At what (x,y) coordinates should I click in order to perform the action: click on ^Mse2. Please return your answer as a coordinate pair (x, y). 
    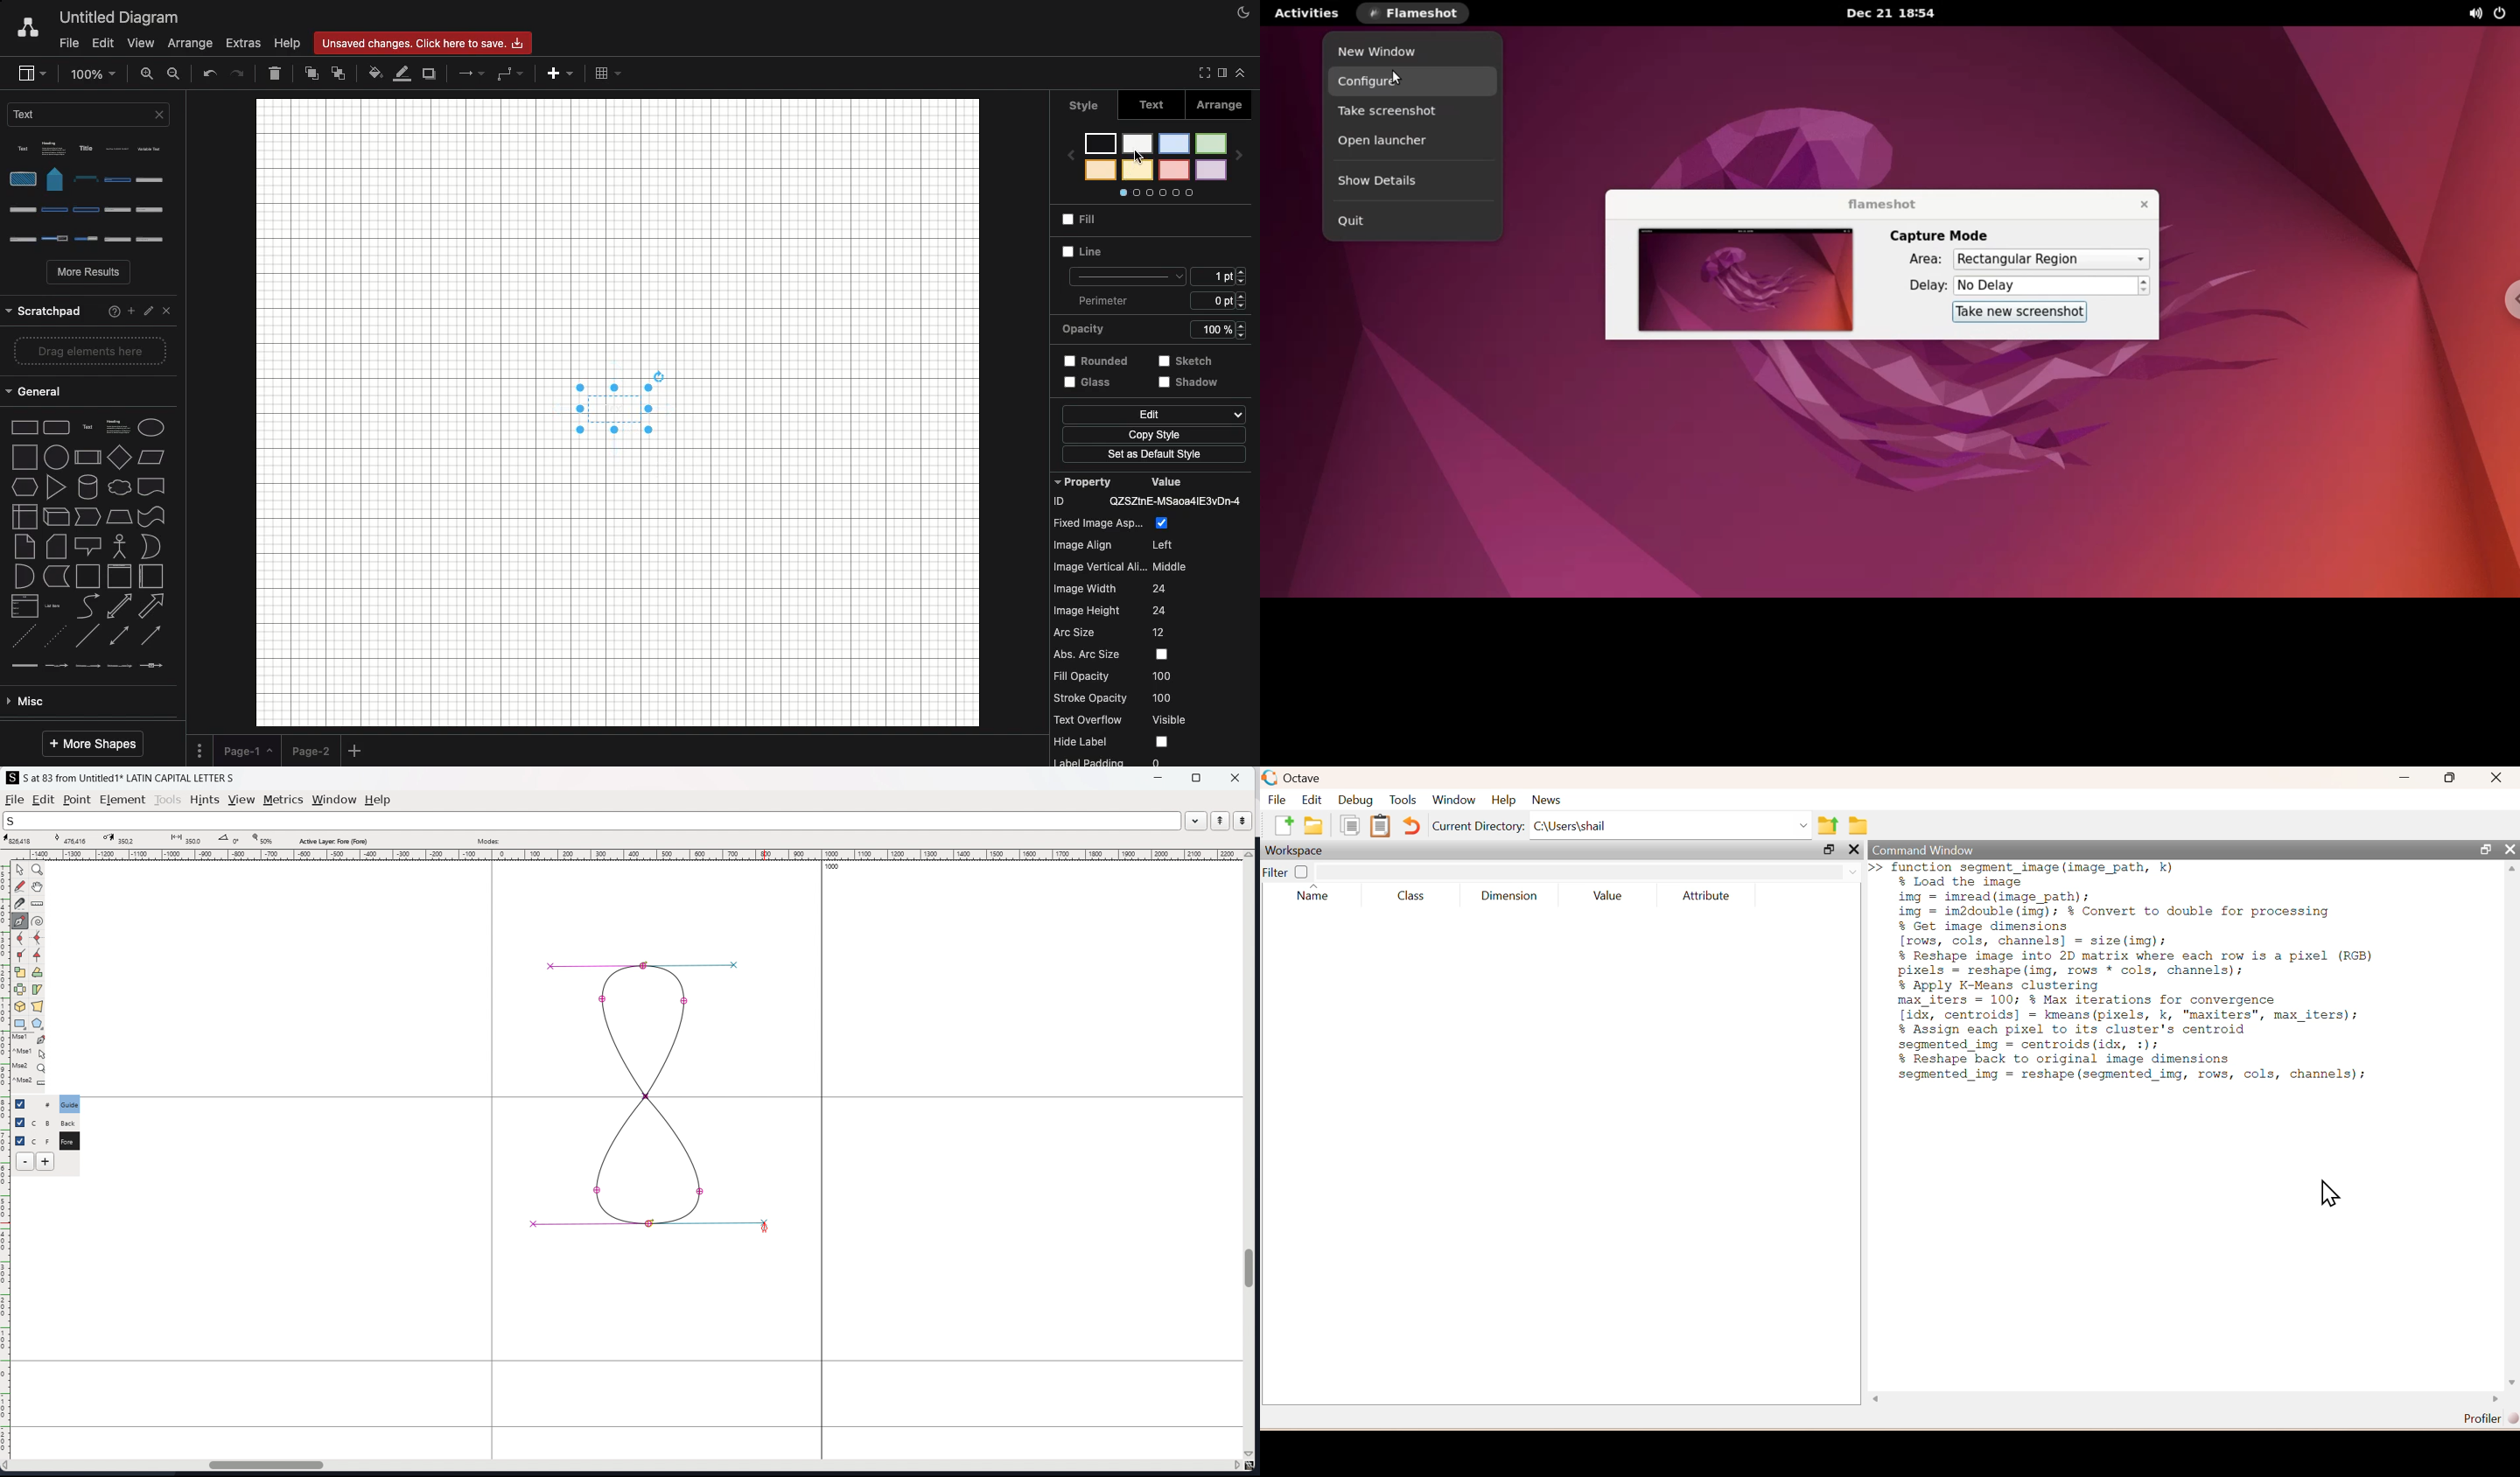
    Looking at the image, I should click on (30, 1083).